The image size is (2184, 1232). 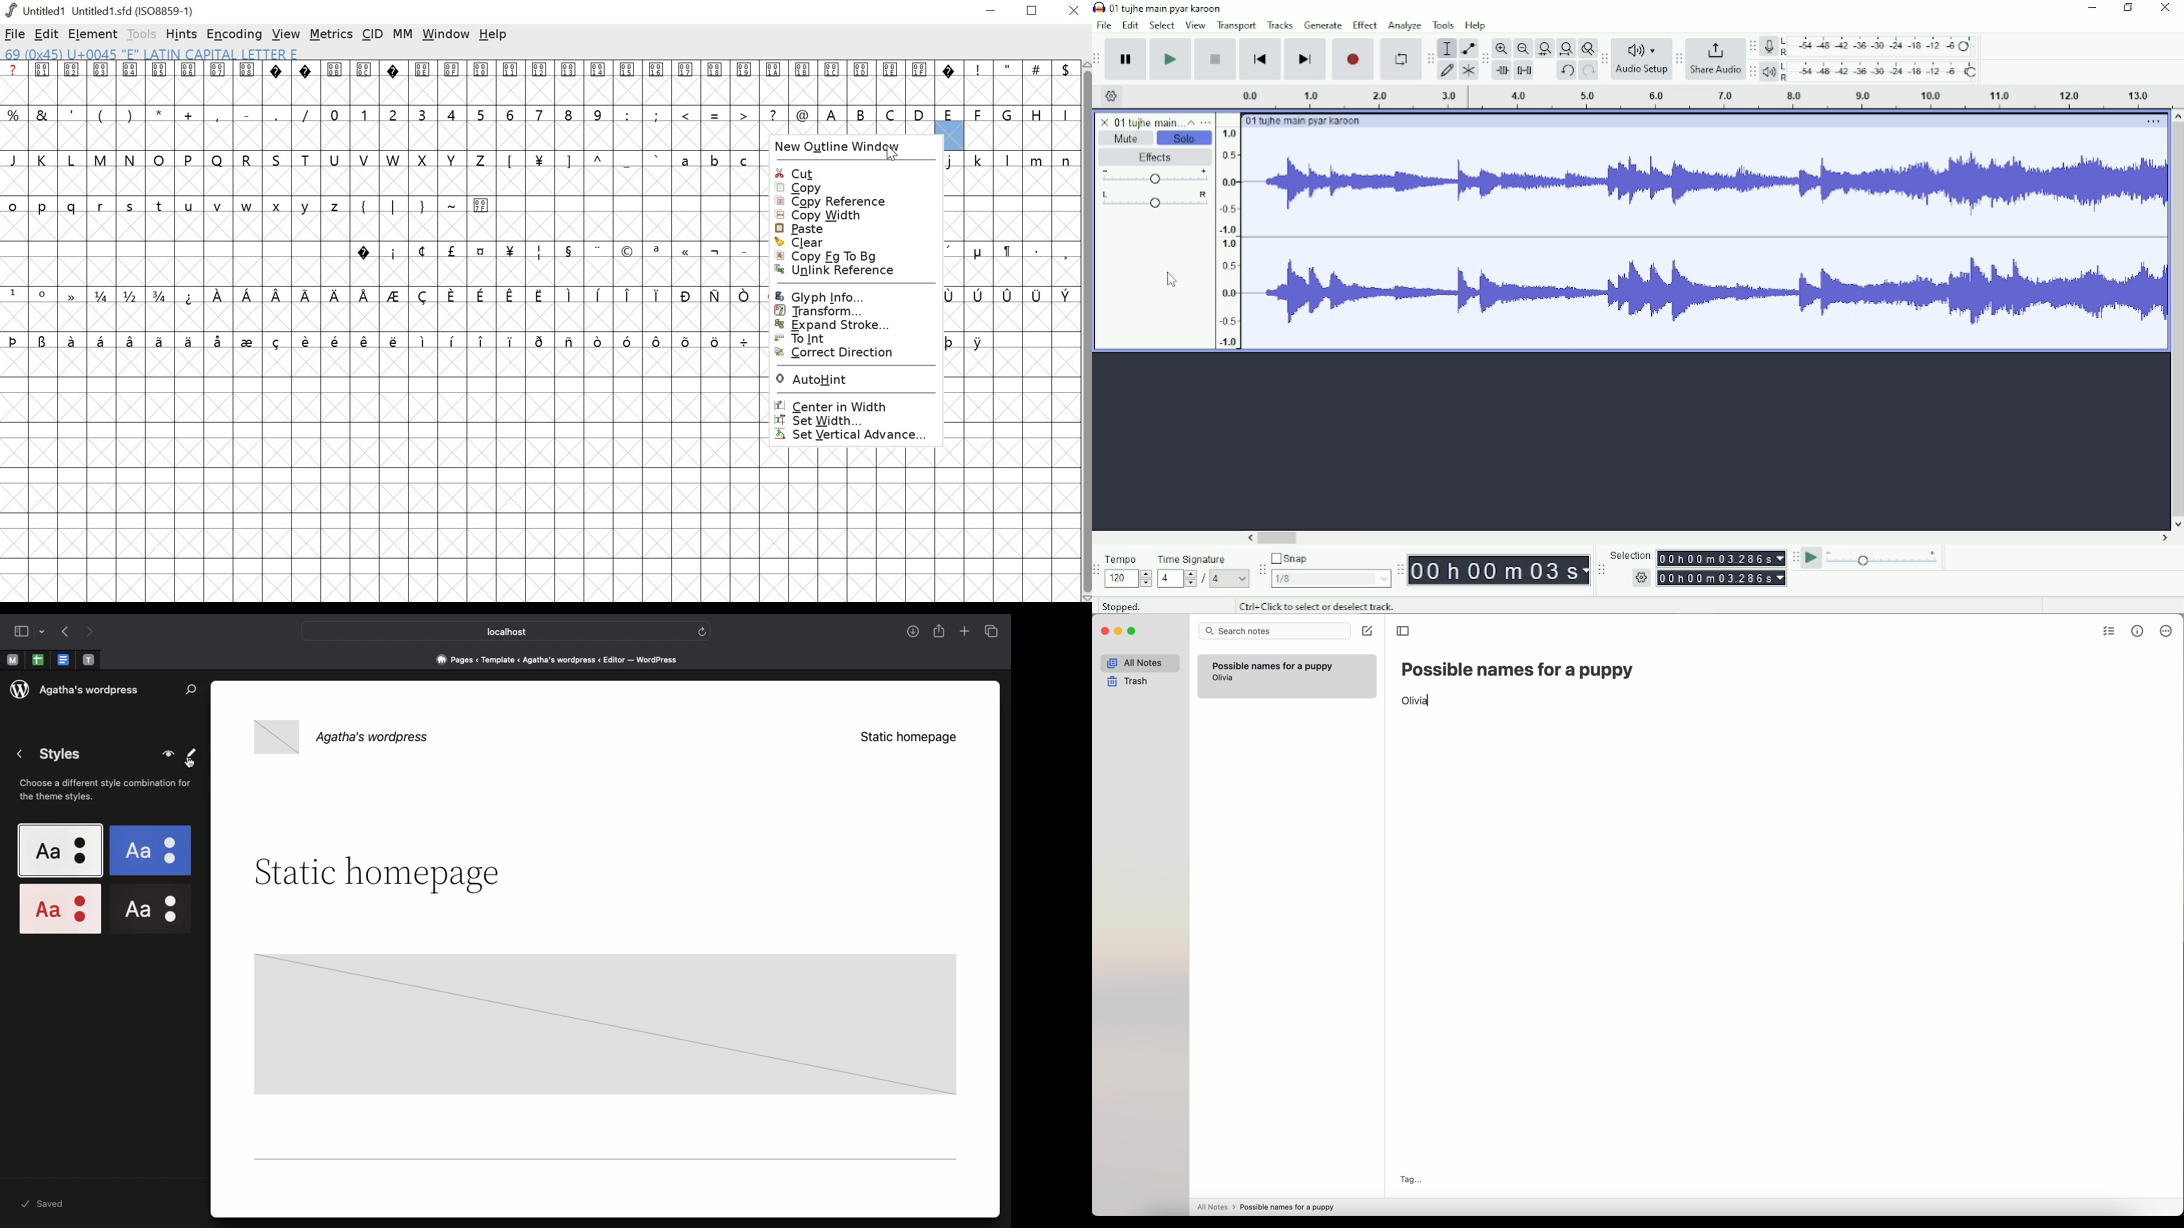 What do you see at coordinates (991, 13) in the screenshot?
I see `minimize` at bounding box center [991, 13].